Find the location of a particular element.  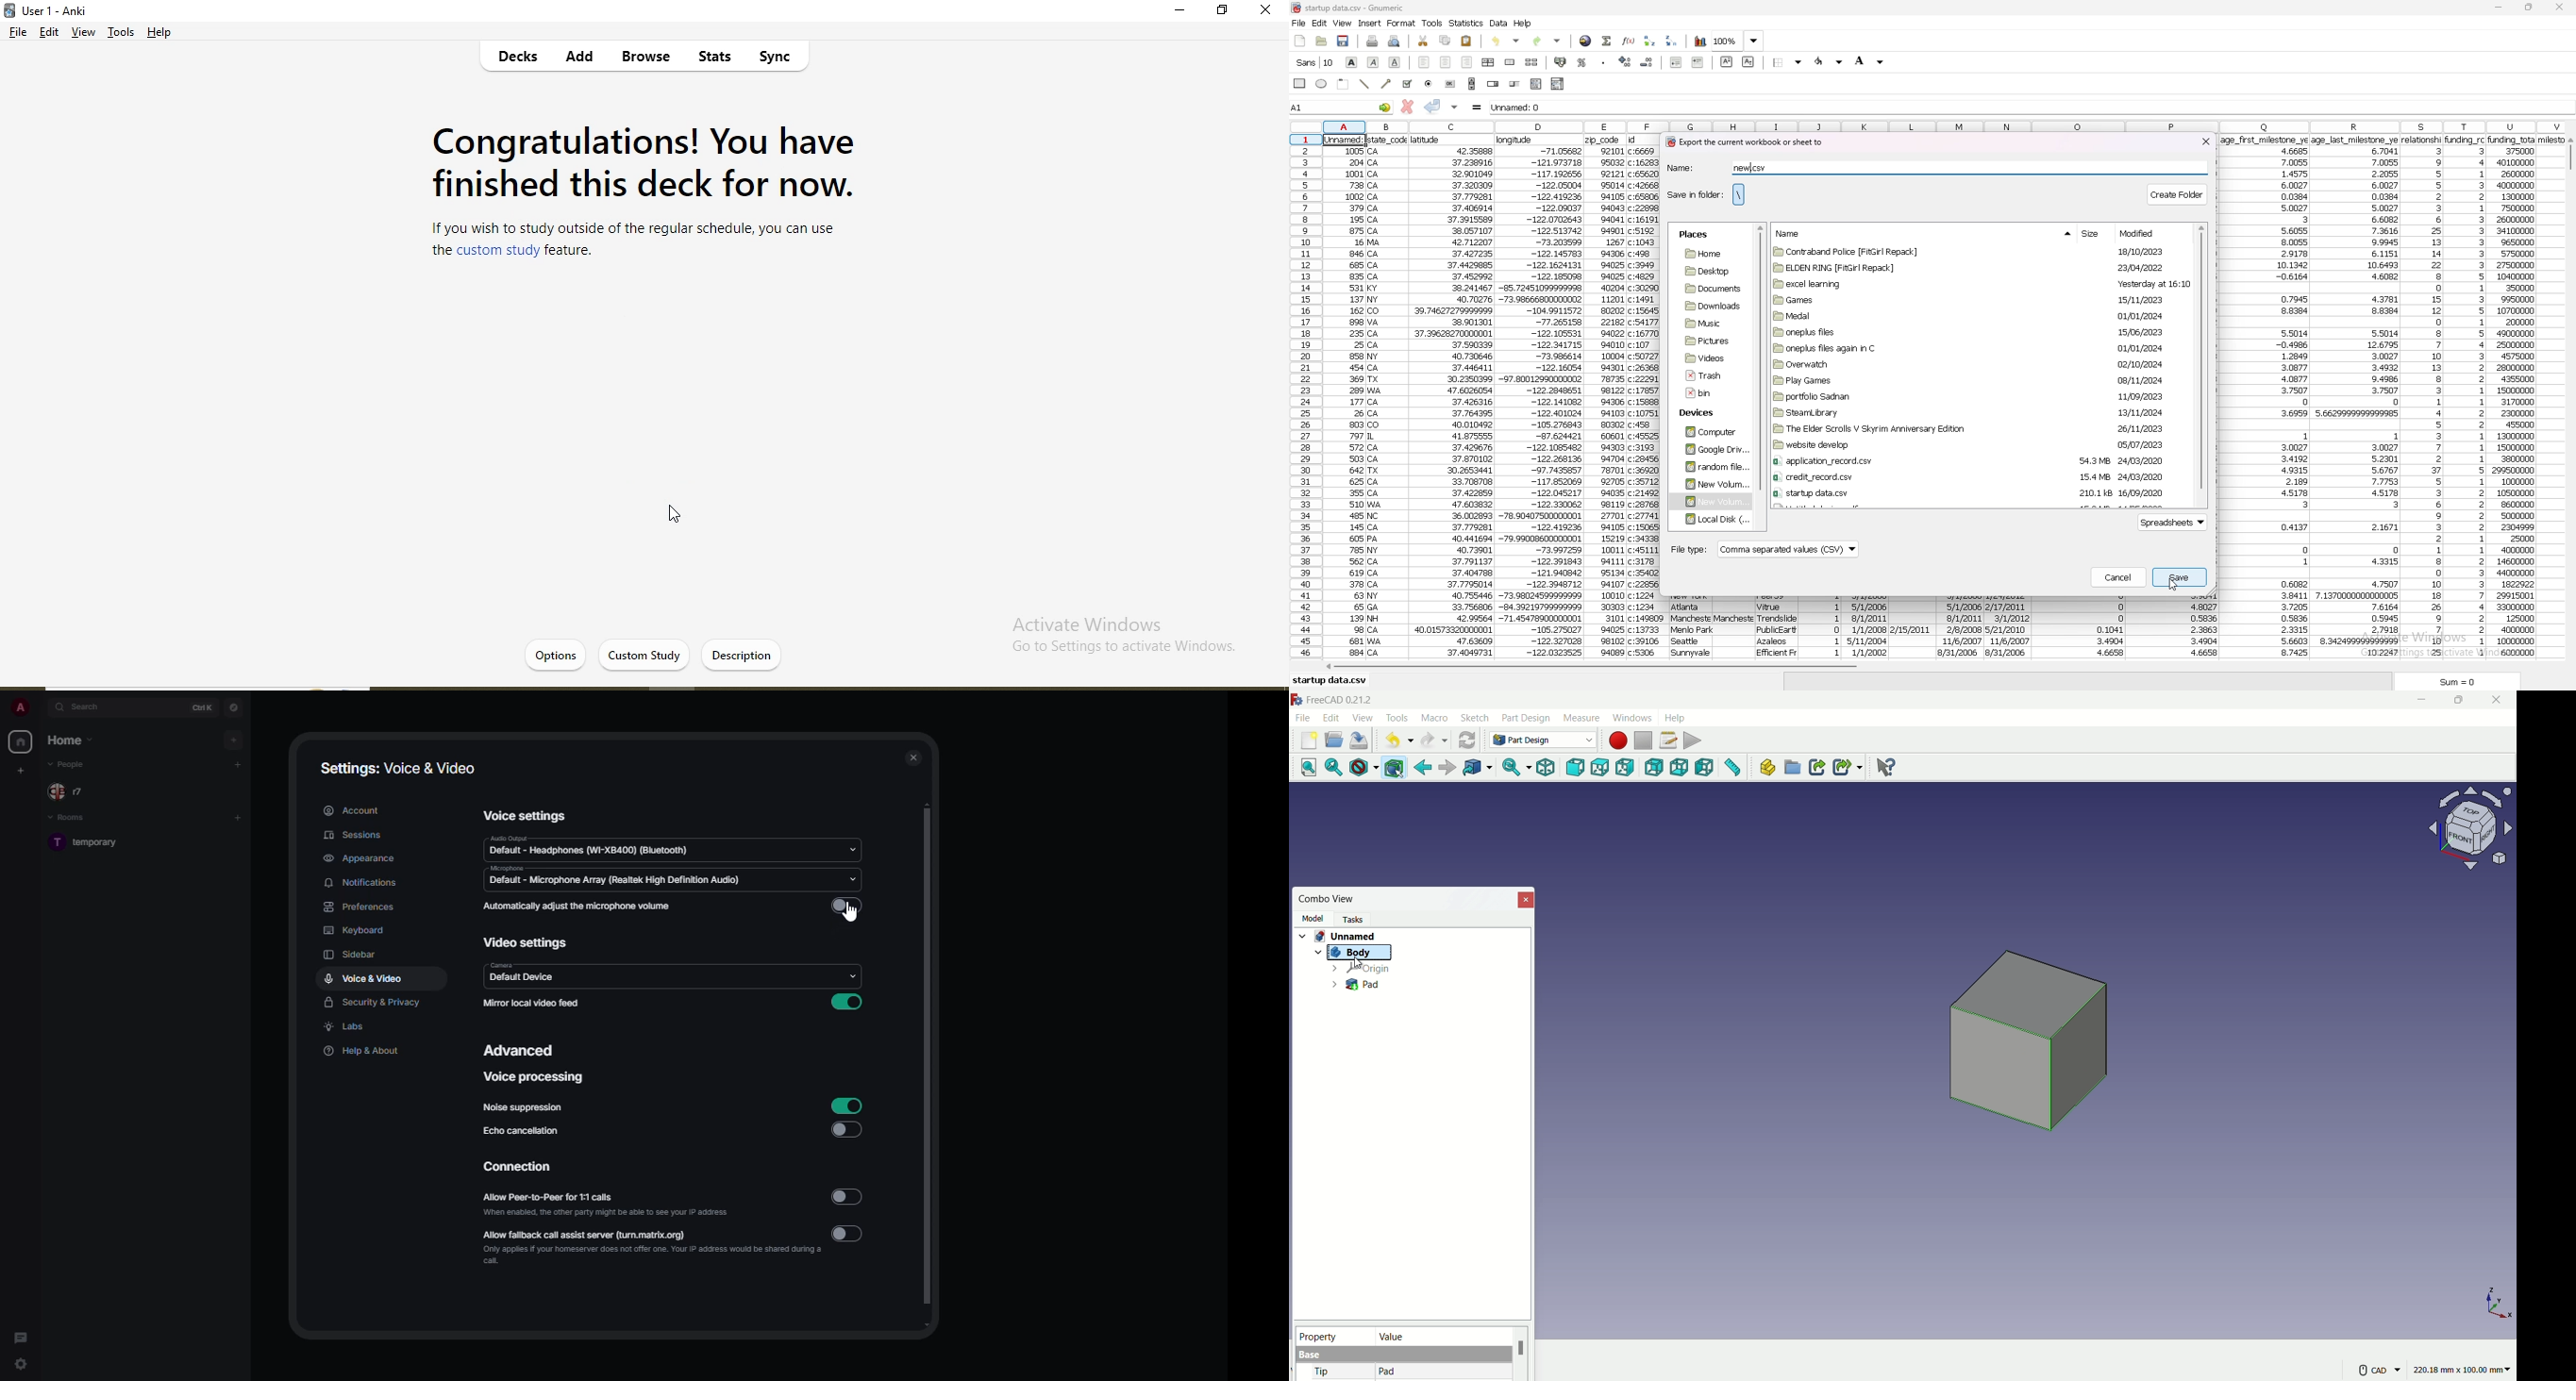

create part is located at coordinates (1766, 768).